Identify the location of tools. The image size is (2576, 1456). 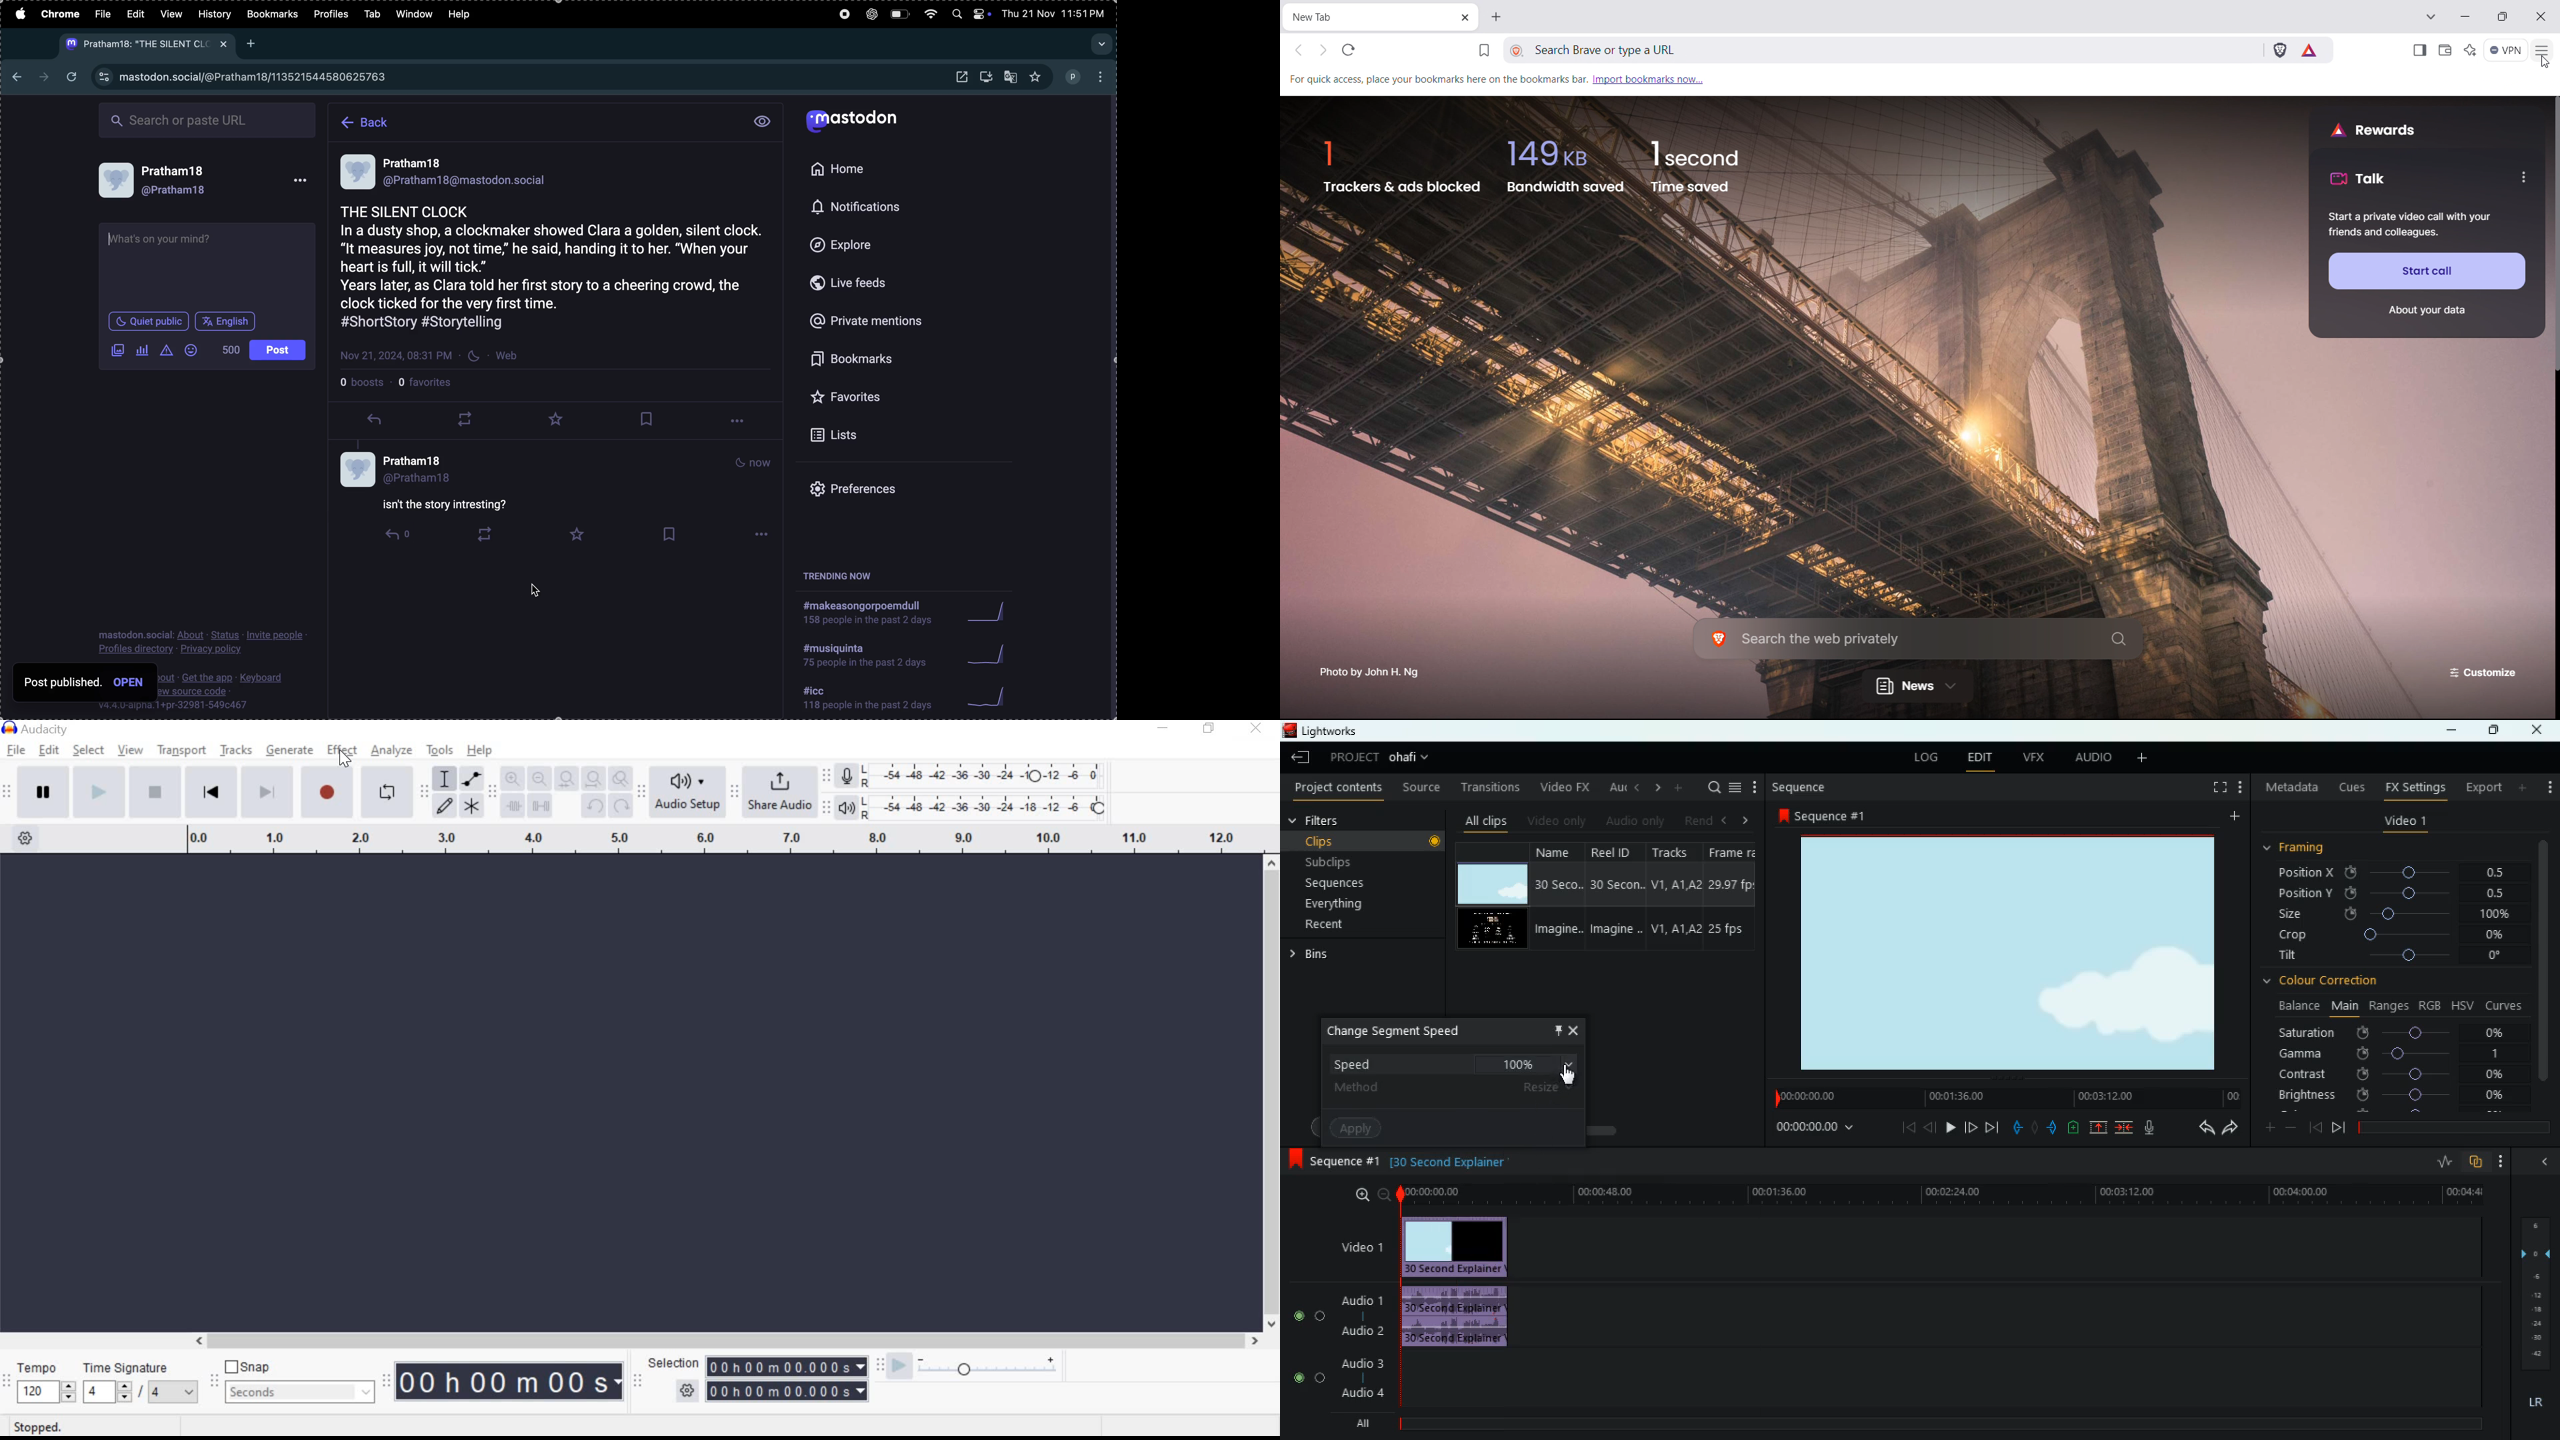
(441, 749).